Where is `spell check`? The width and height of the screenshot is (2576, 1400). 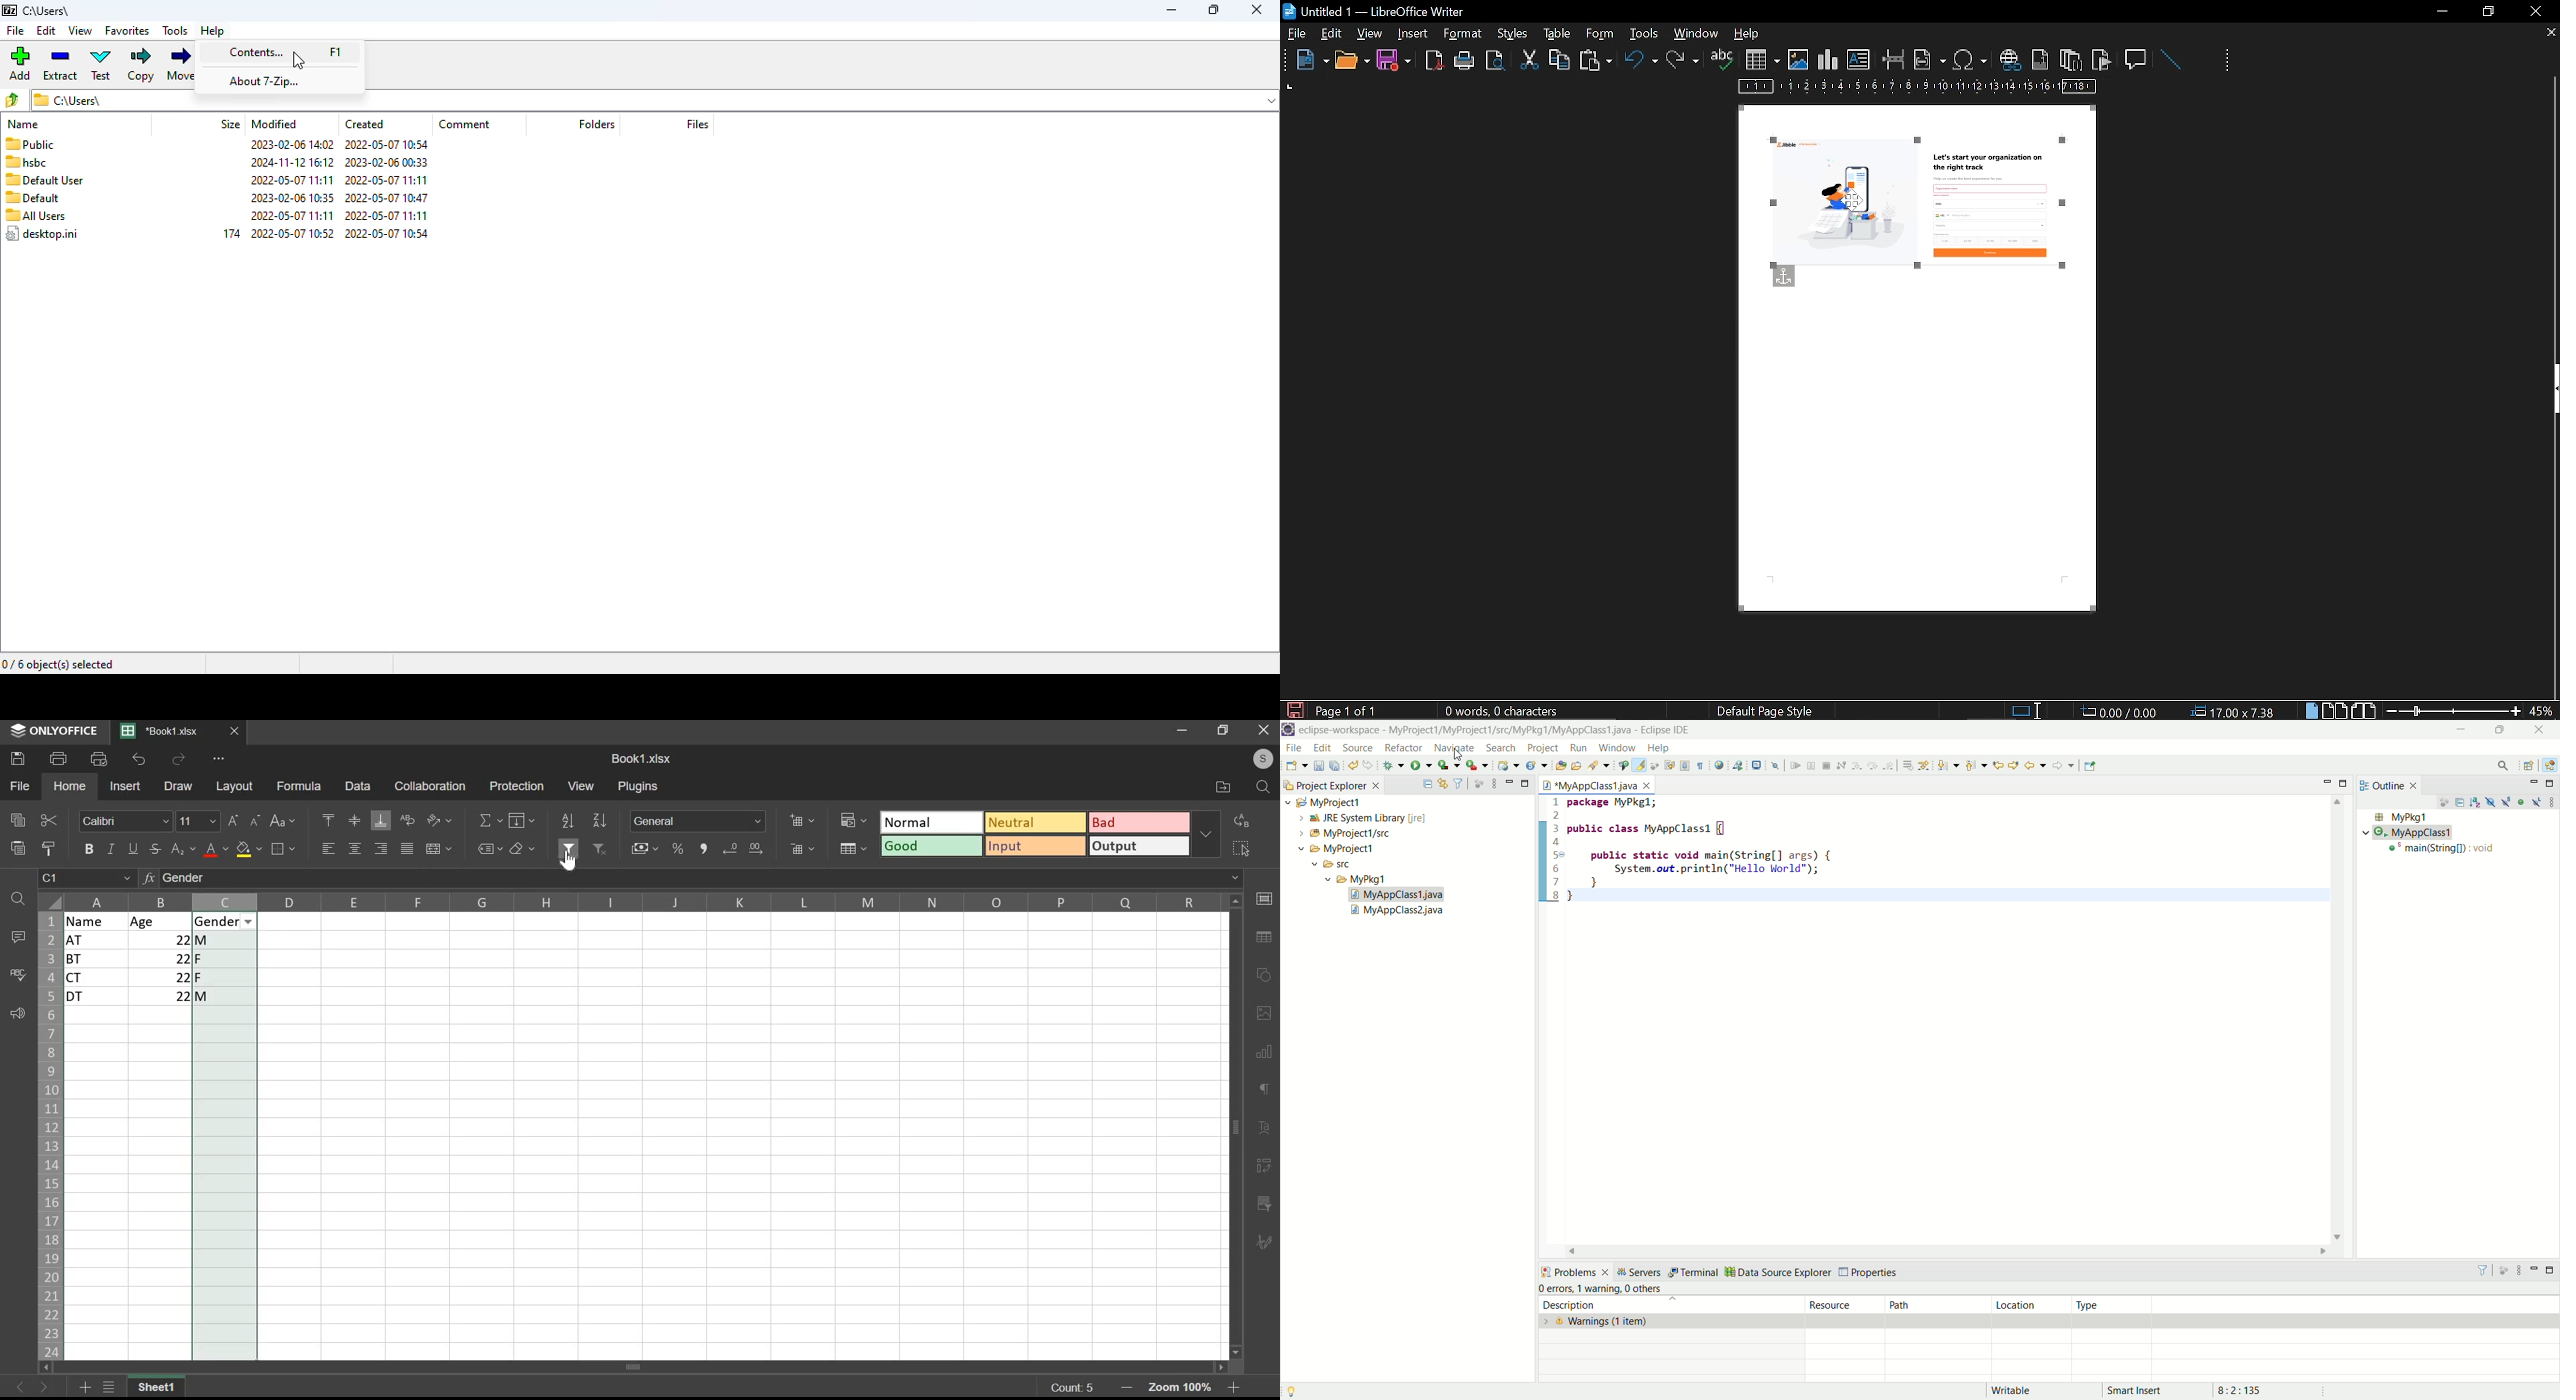 spell check is located at coordinates (15, 974).